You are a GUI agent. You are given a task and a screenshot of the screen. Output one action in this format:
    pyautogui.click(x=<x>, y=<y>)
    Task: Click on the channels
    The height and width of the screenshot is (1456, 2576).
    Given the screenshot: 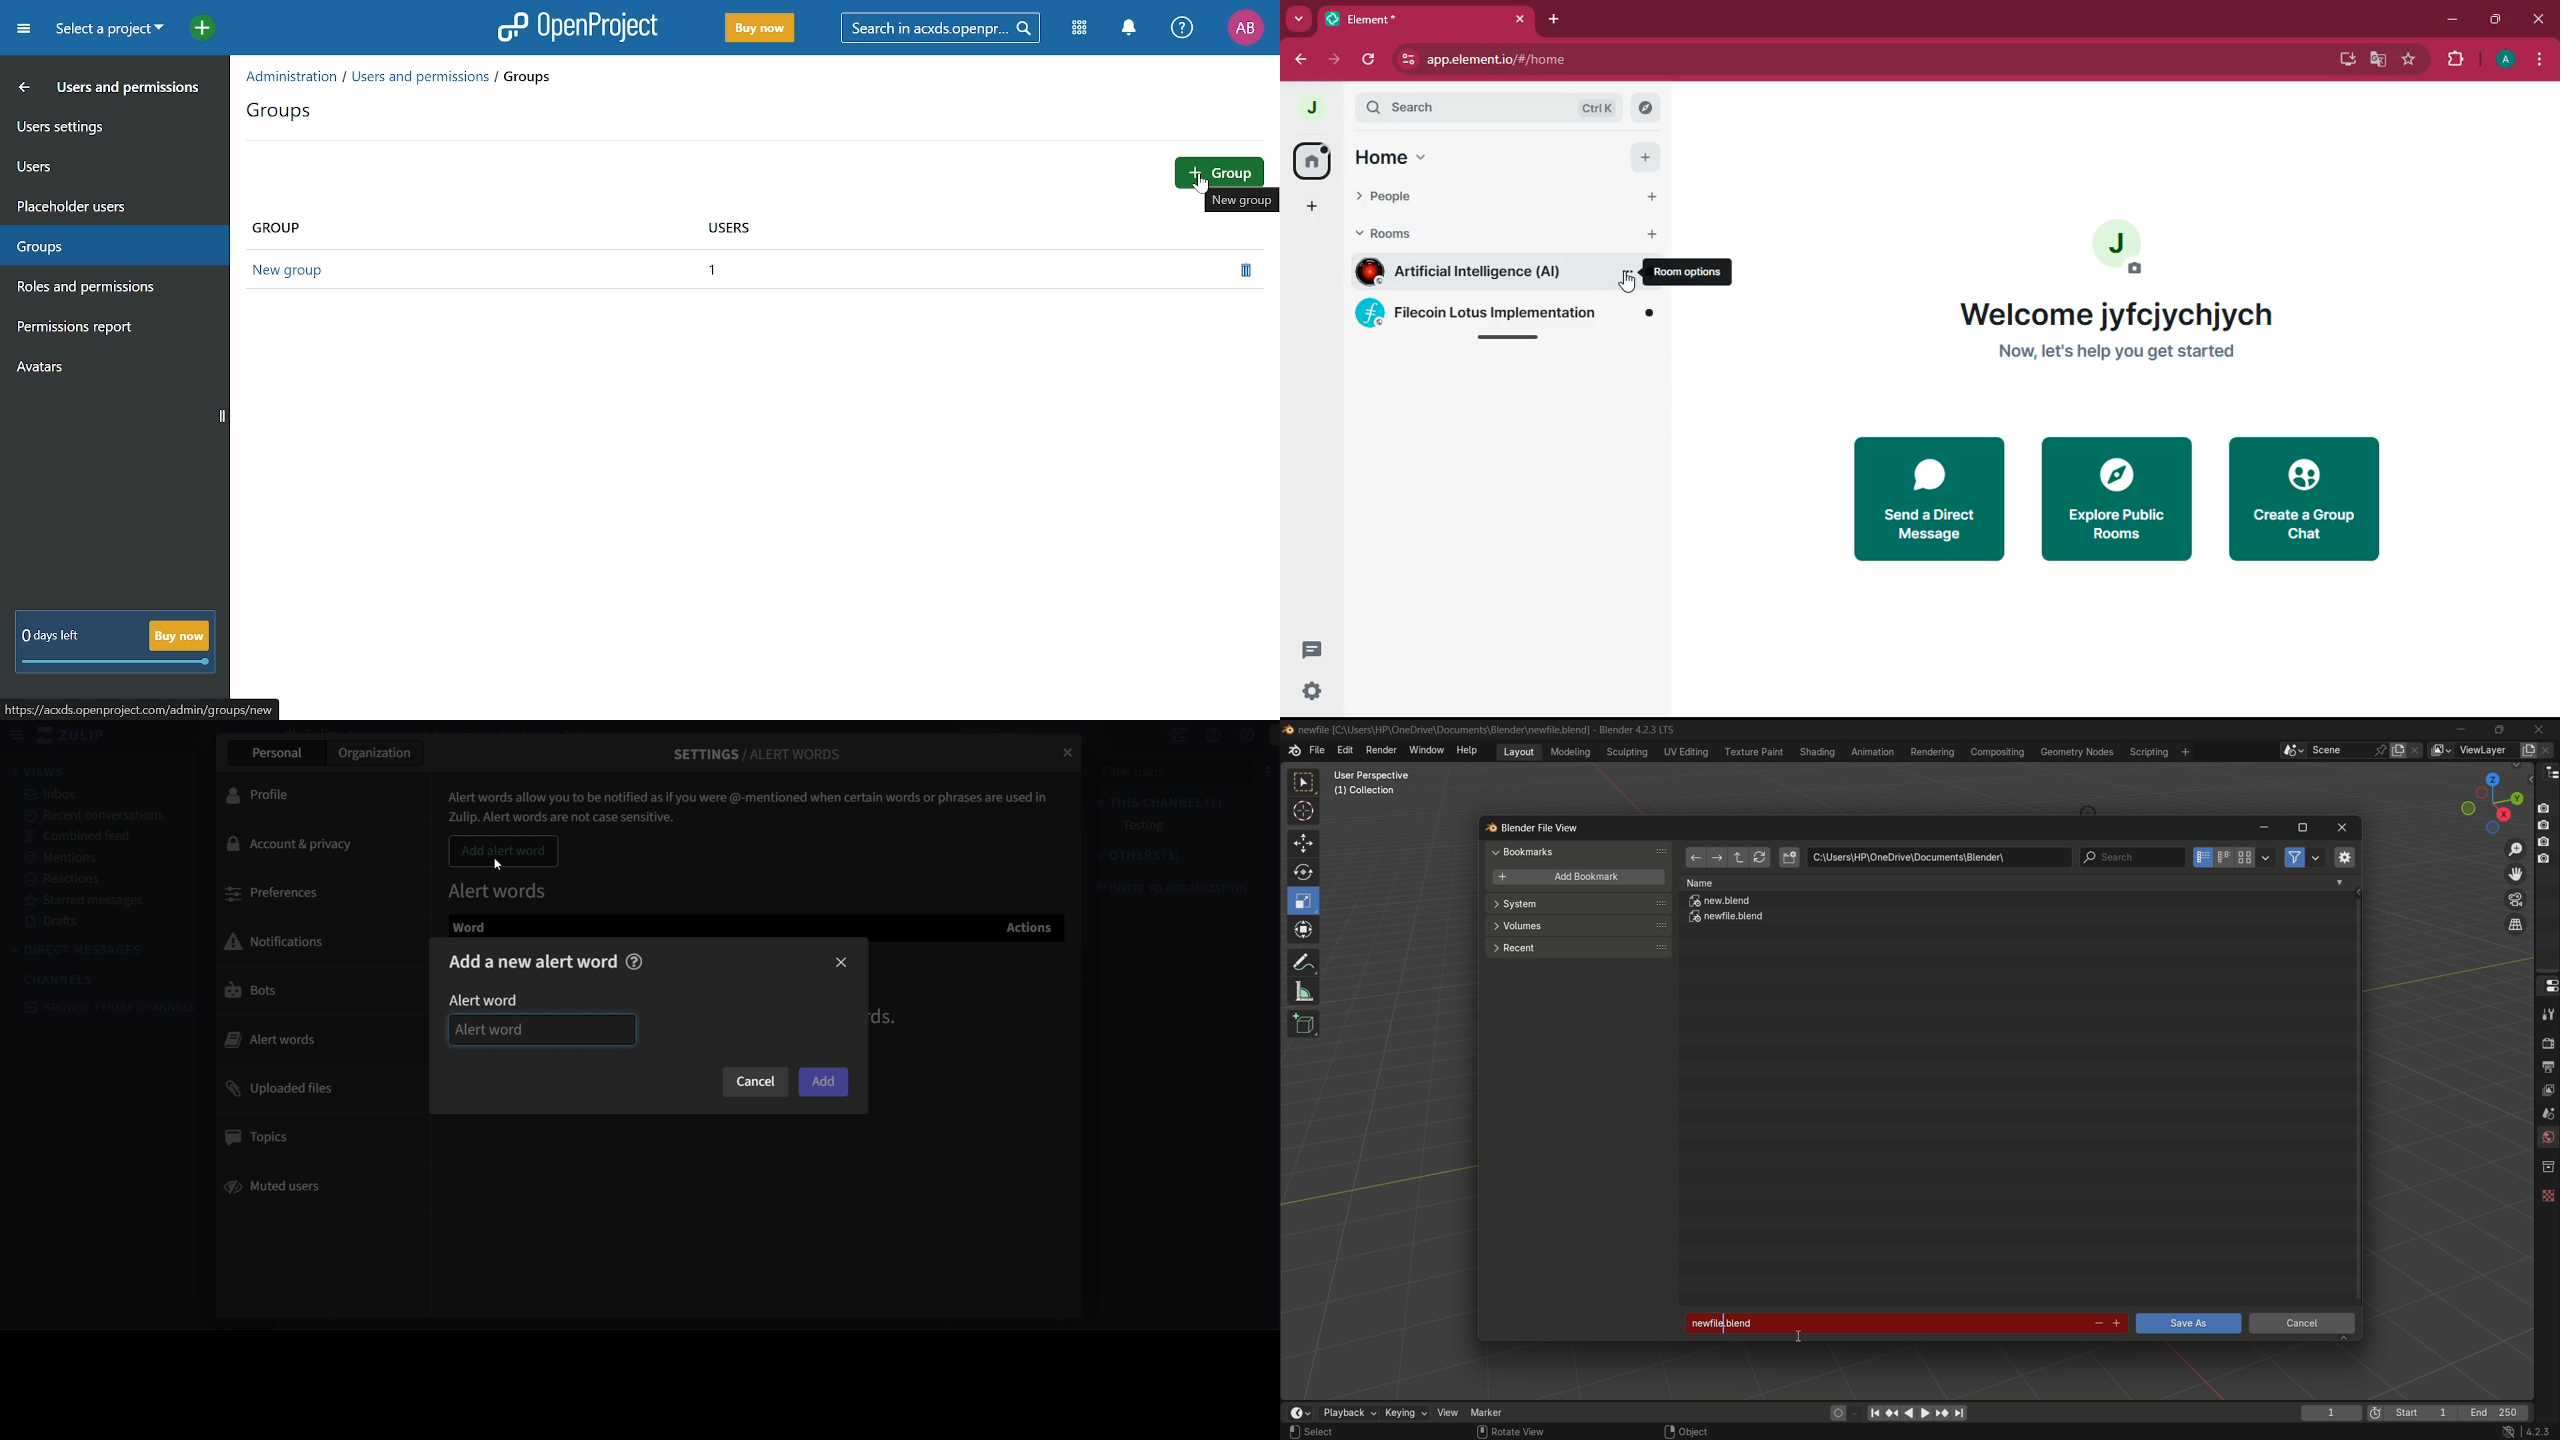 What is the action you would take?
    pyautogui.click(x=61, y=980)
    